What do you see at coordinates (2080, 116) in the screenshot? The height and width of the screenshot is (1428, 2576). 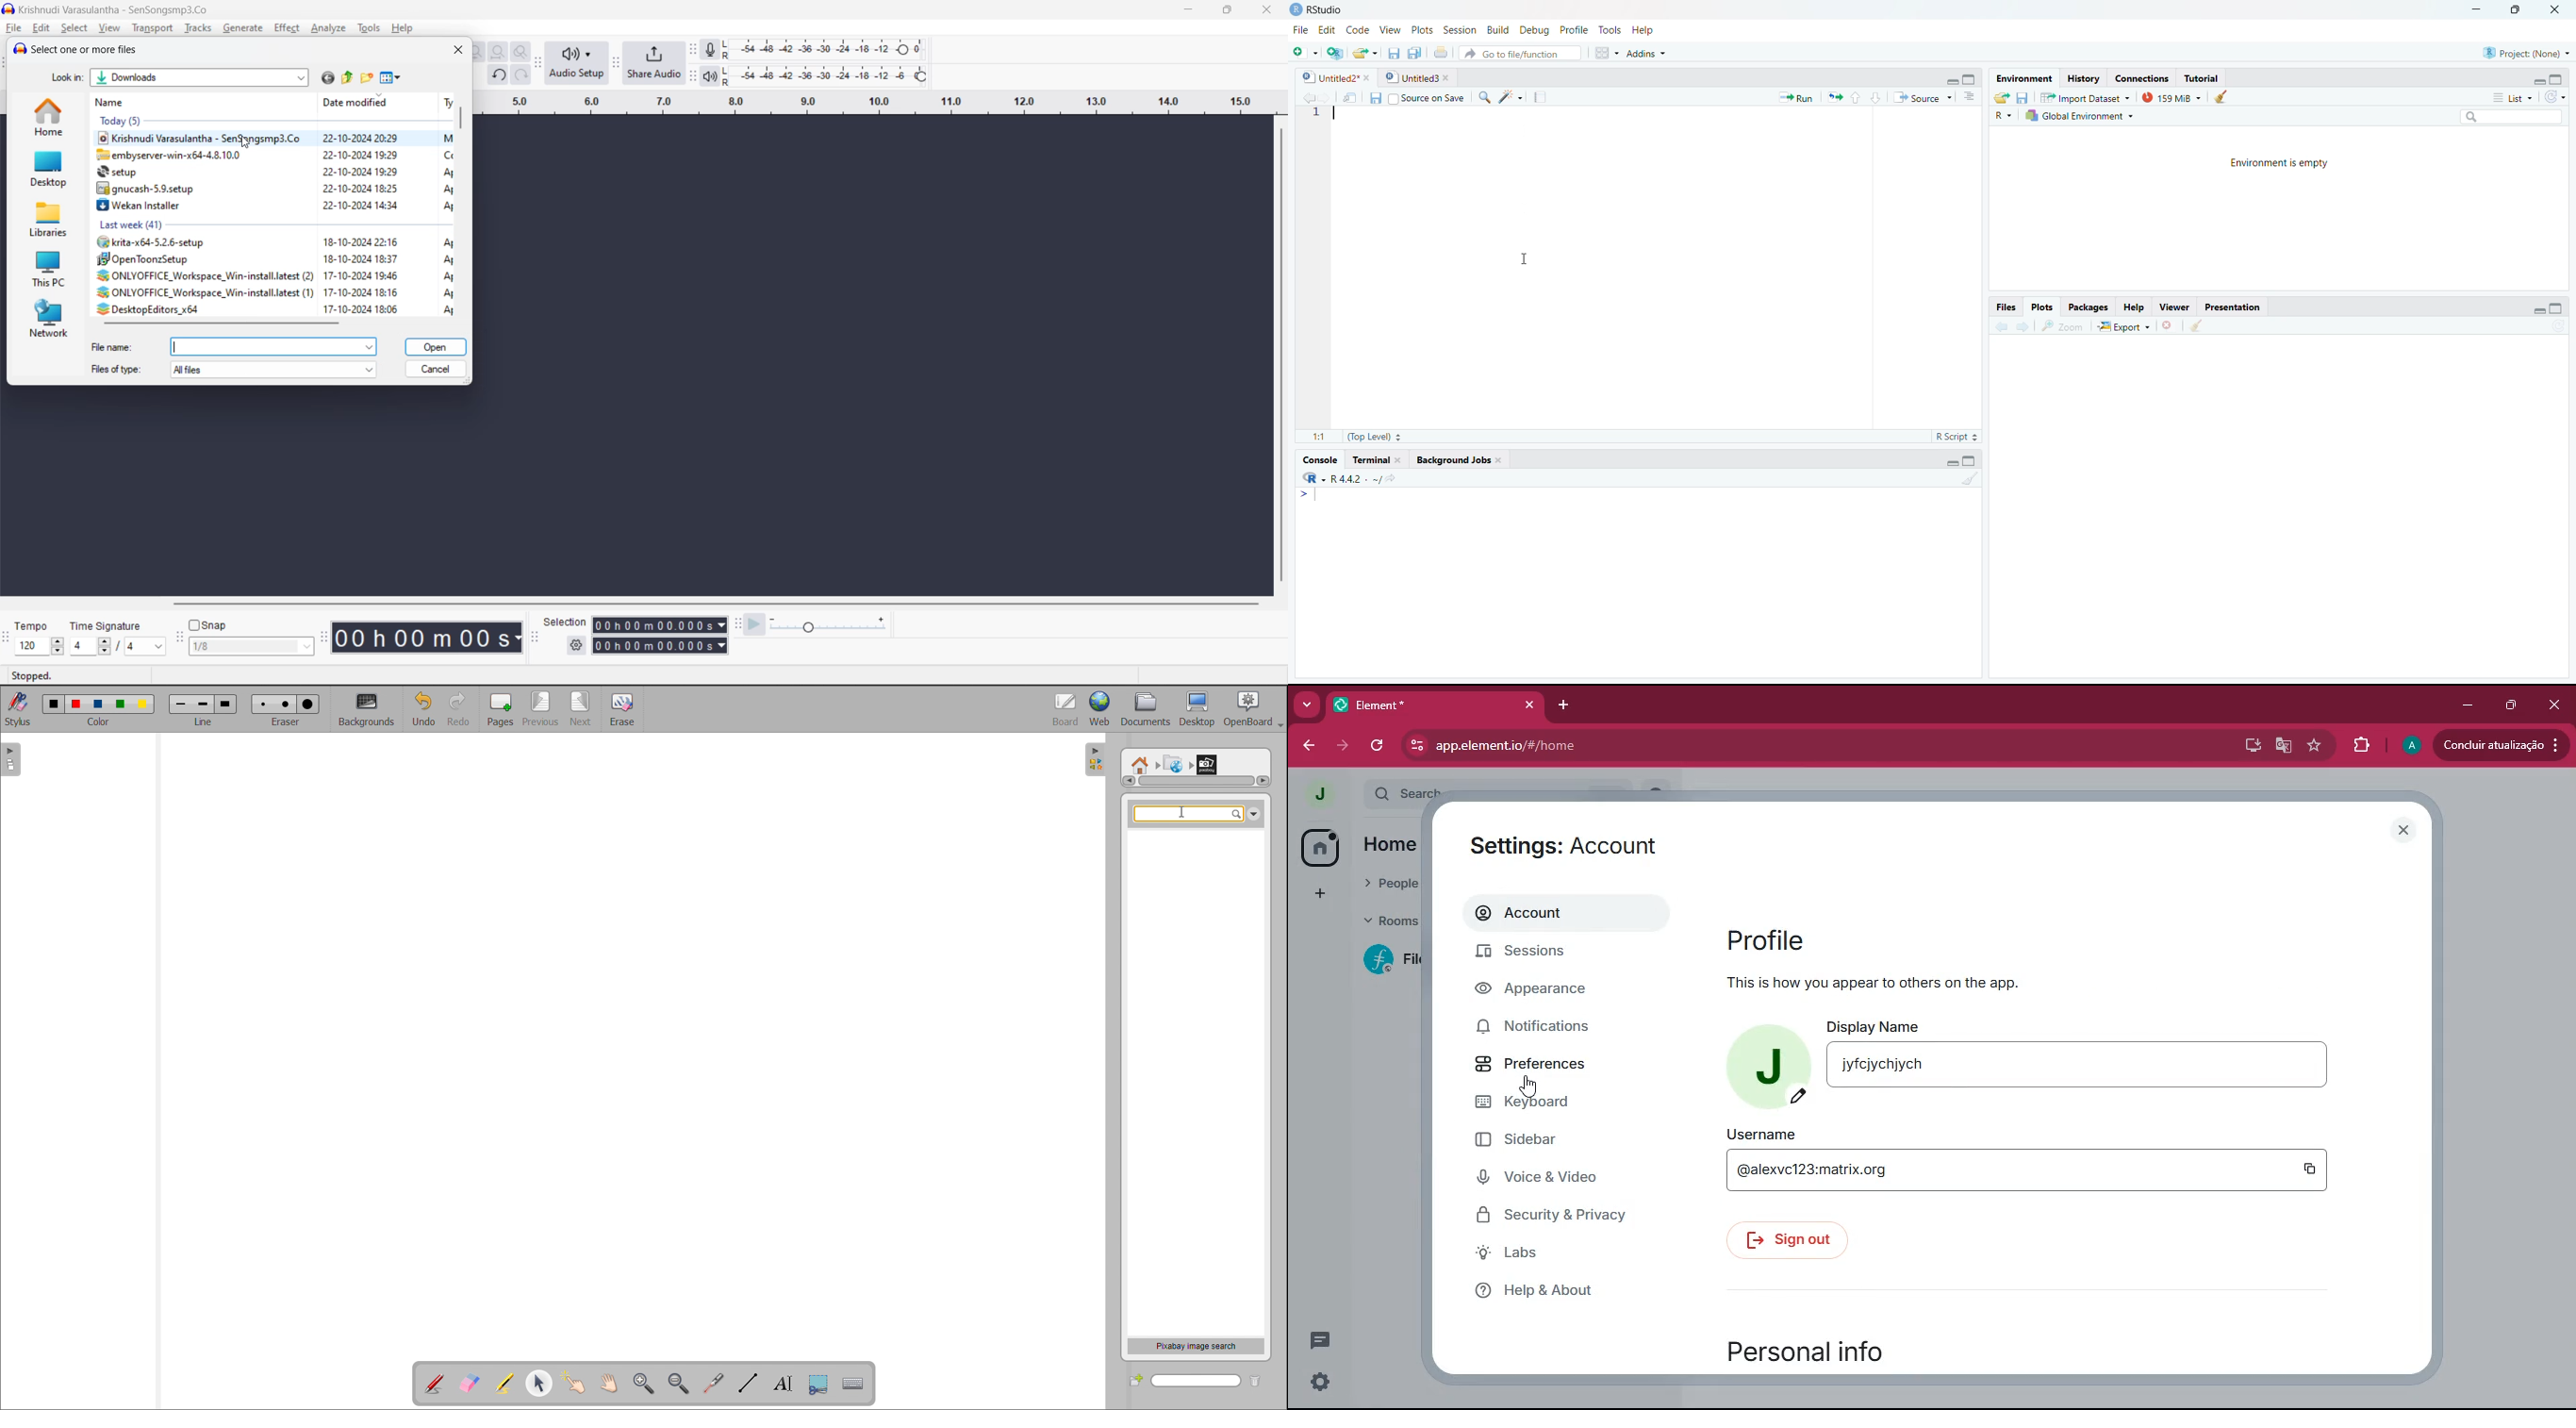 I see `Global Environment ` at bounding box center [2080, 116].